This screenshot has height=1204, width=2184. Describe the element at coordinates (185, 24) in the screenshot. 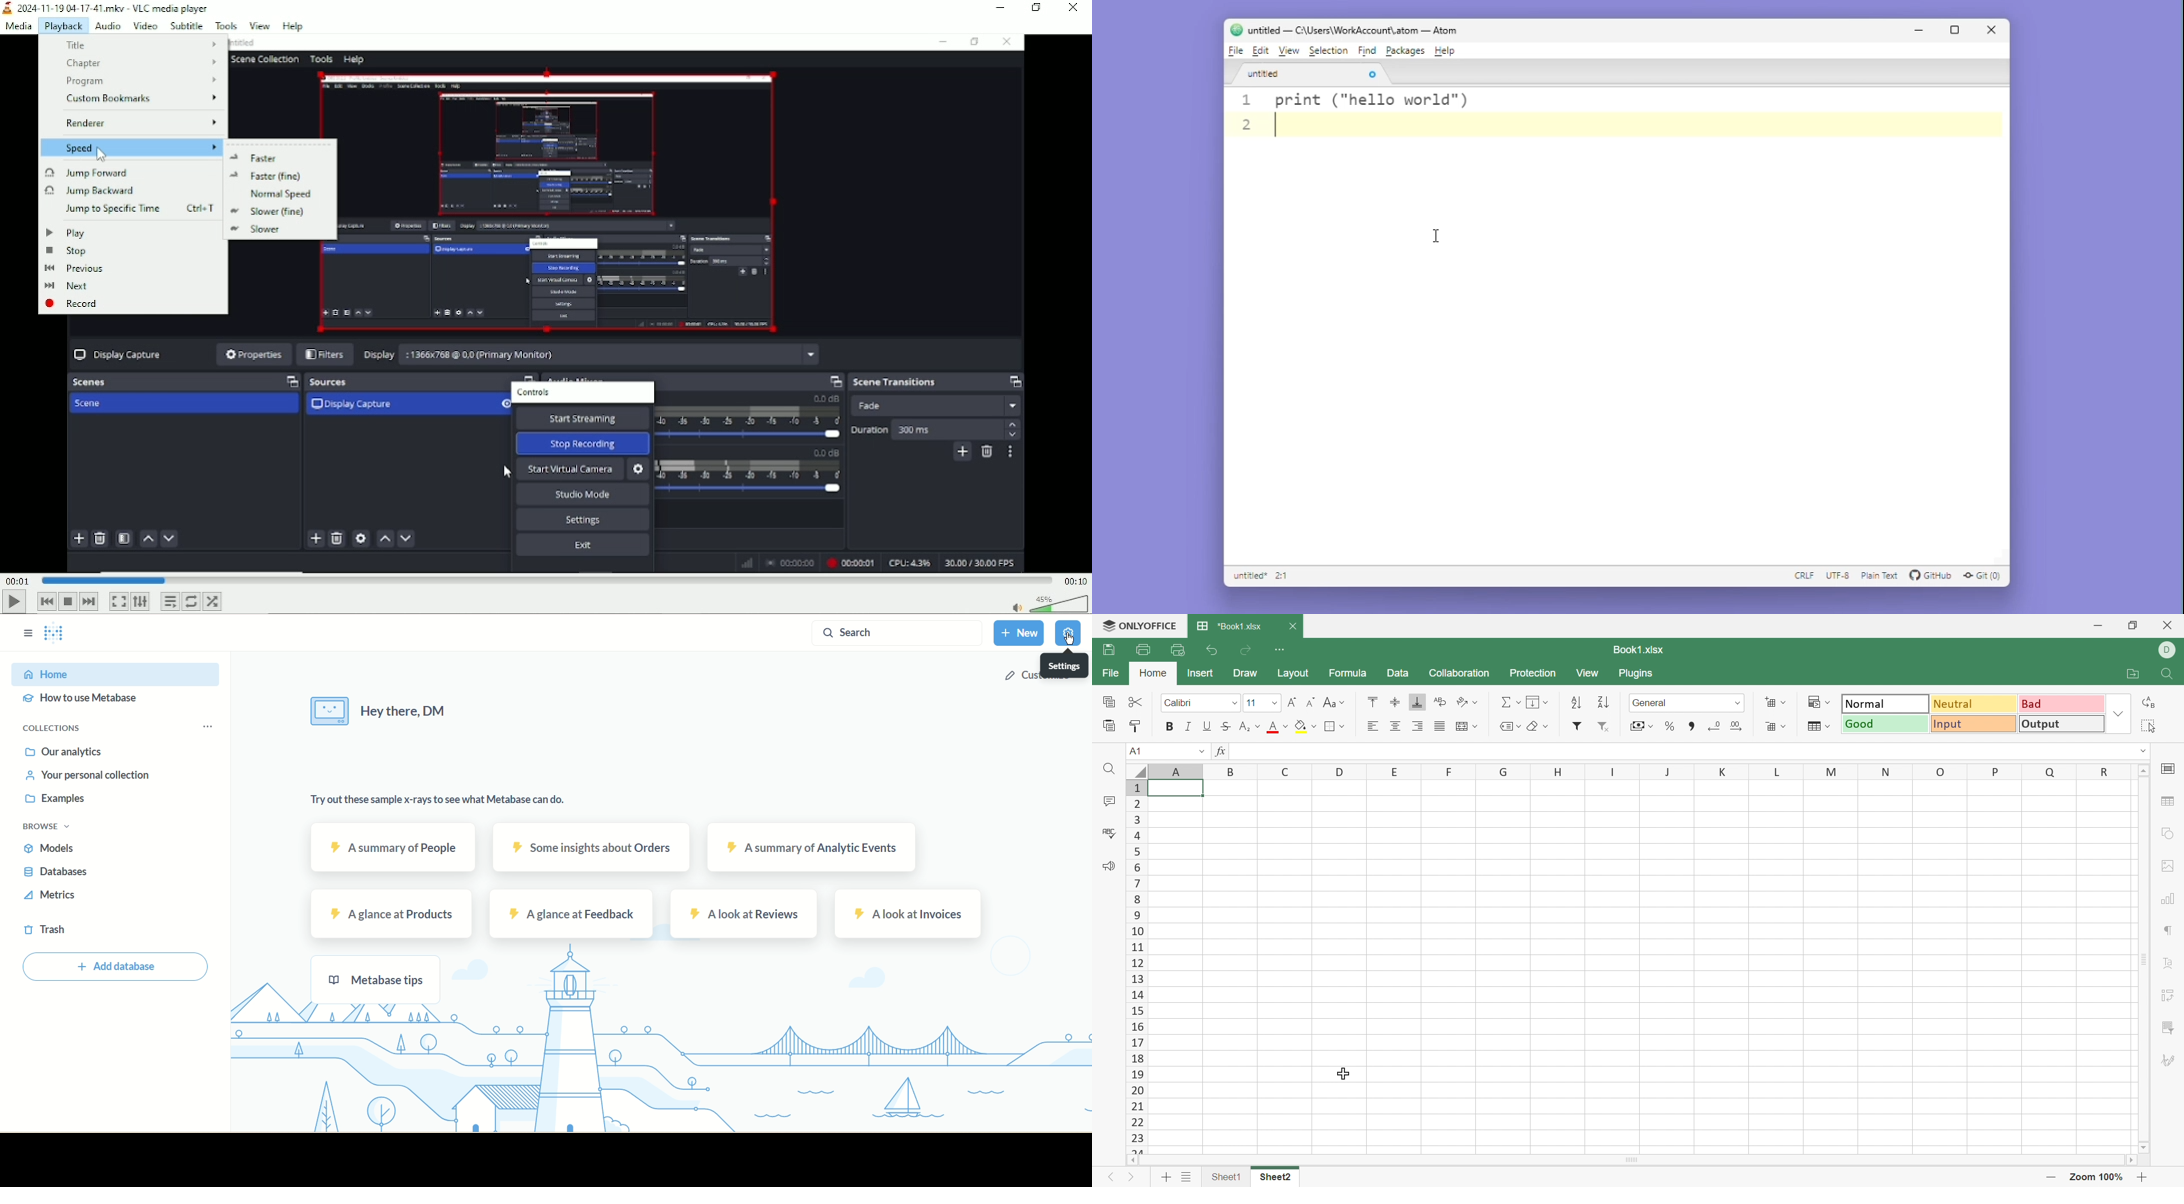

I see `subtitle` at that location.